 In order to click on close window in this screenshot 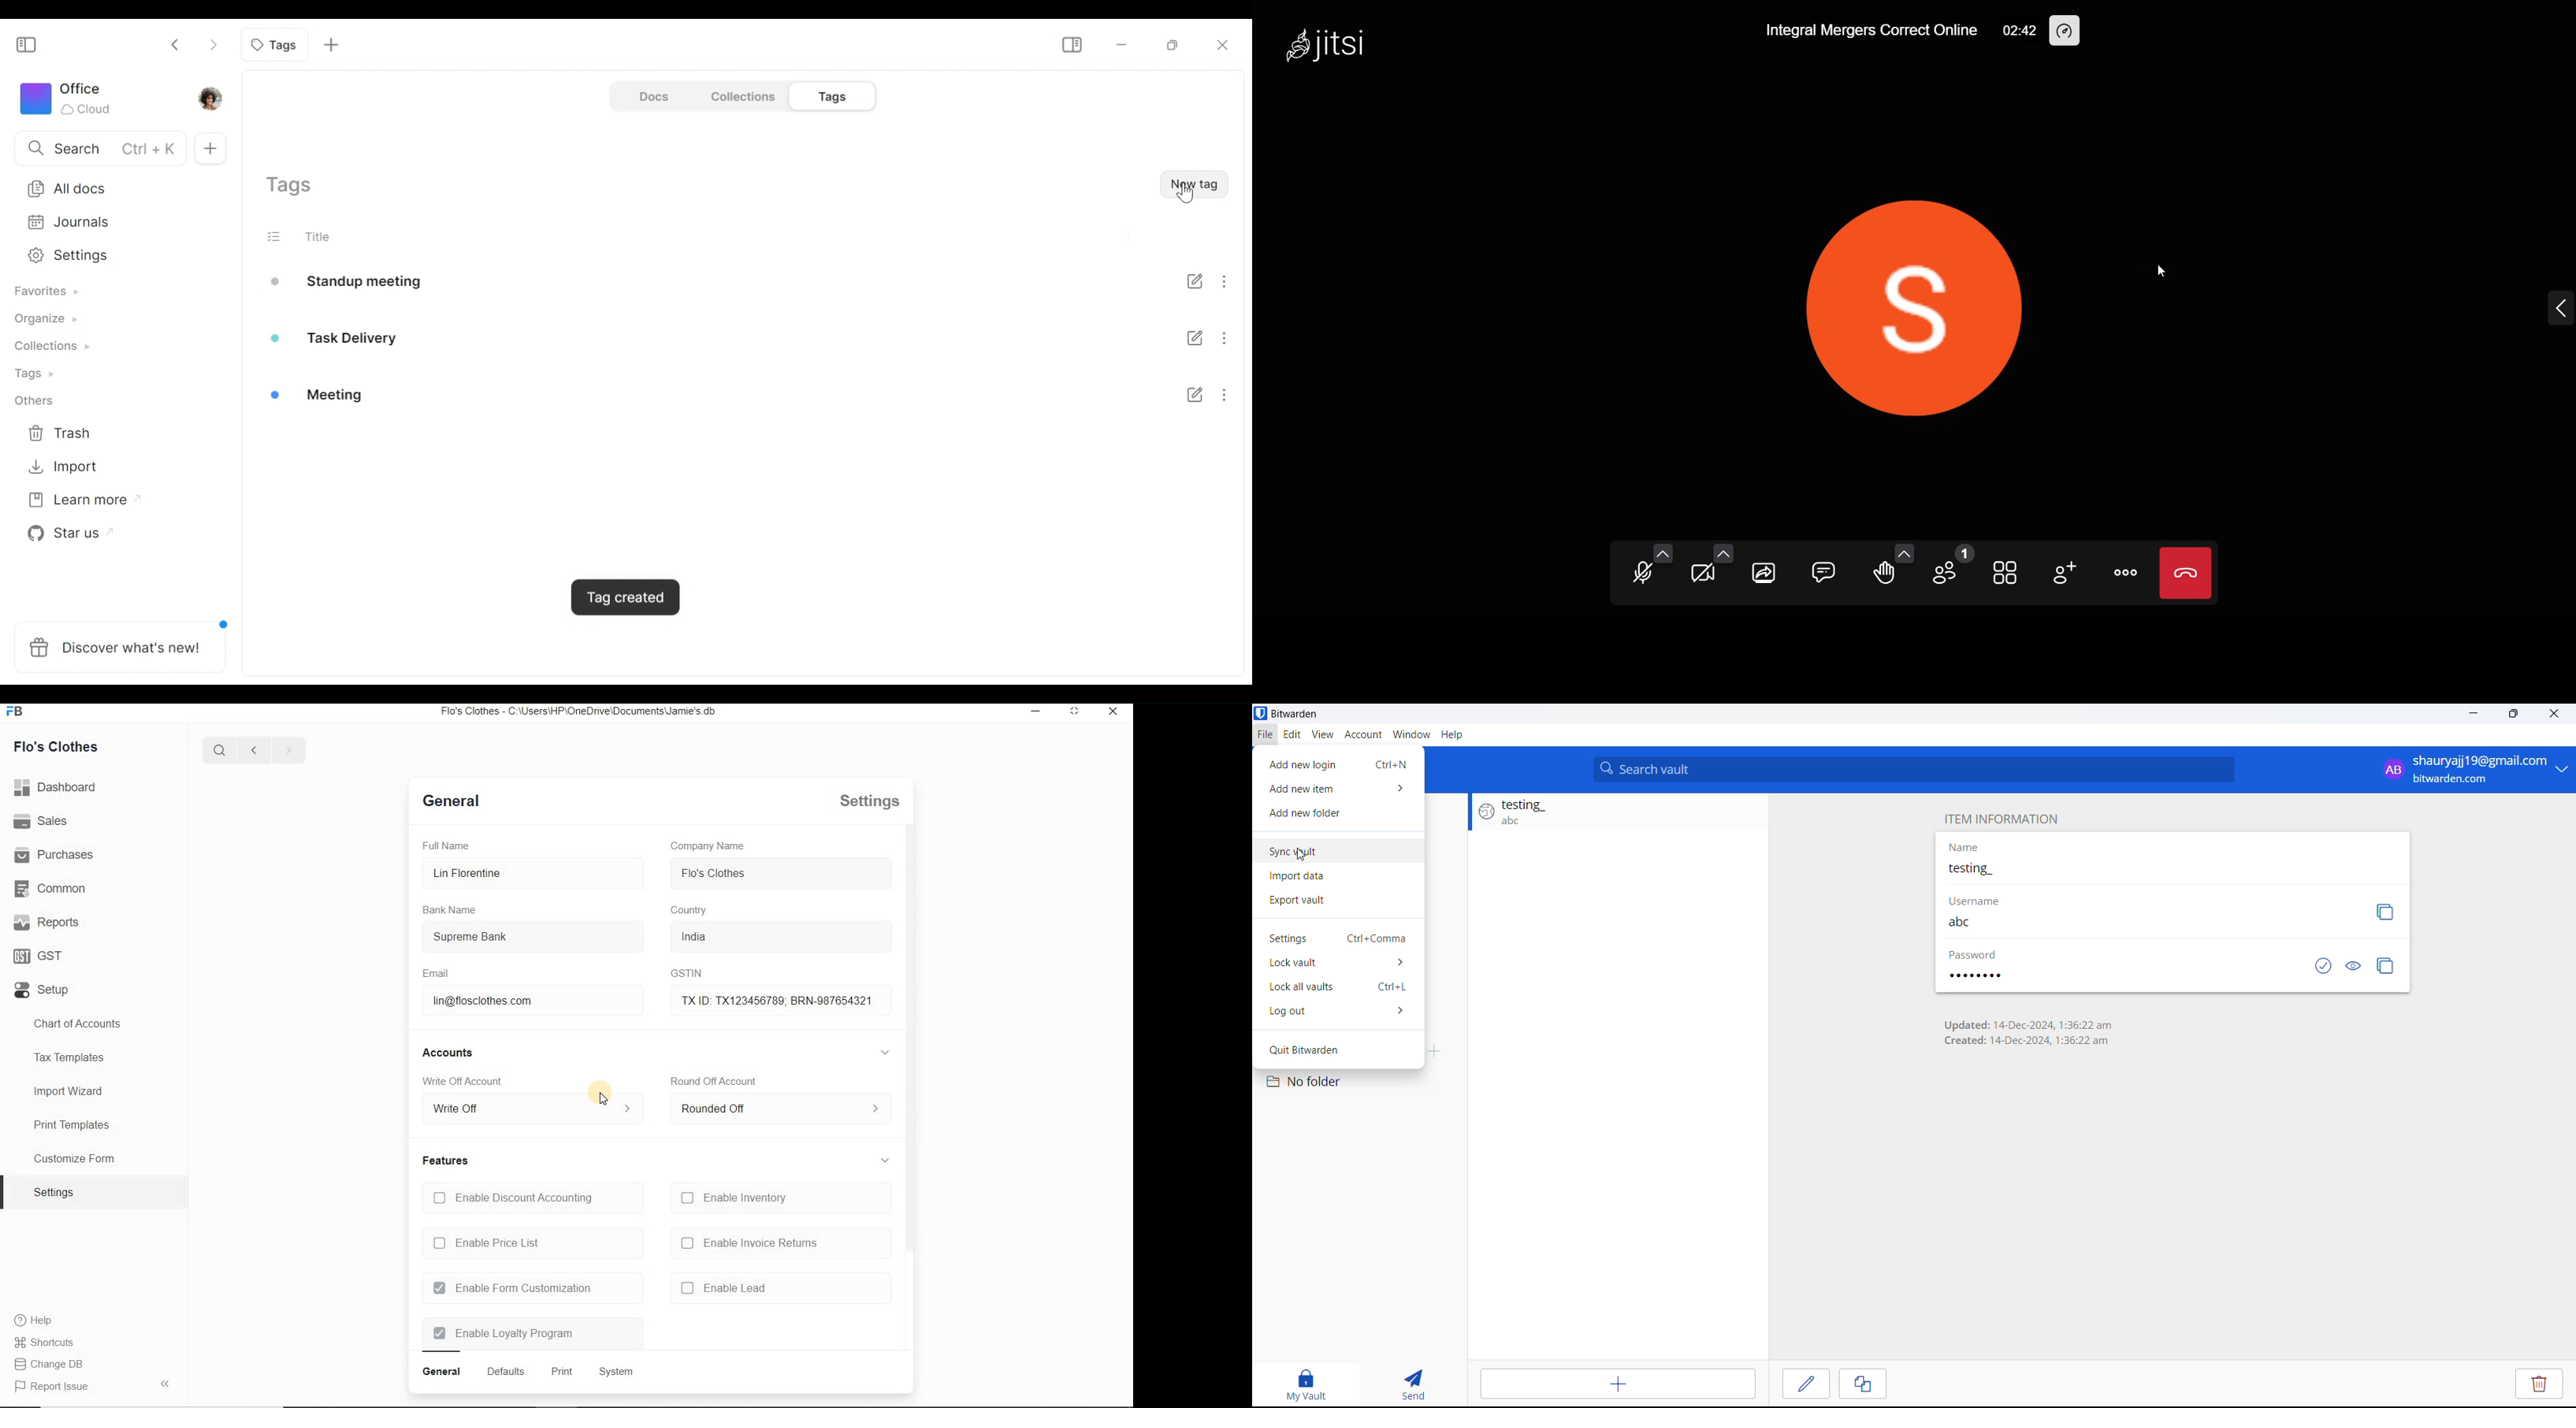, I will do `click(1111, 712)`.